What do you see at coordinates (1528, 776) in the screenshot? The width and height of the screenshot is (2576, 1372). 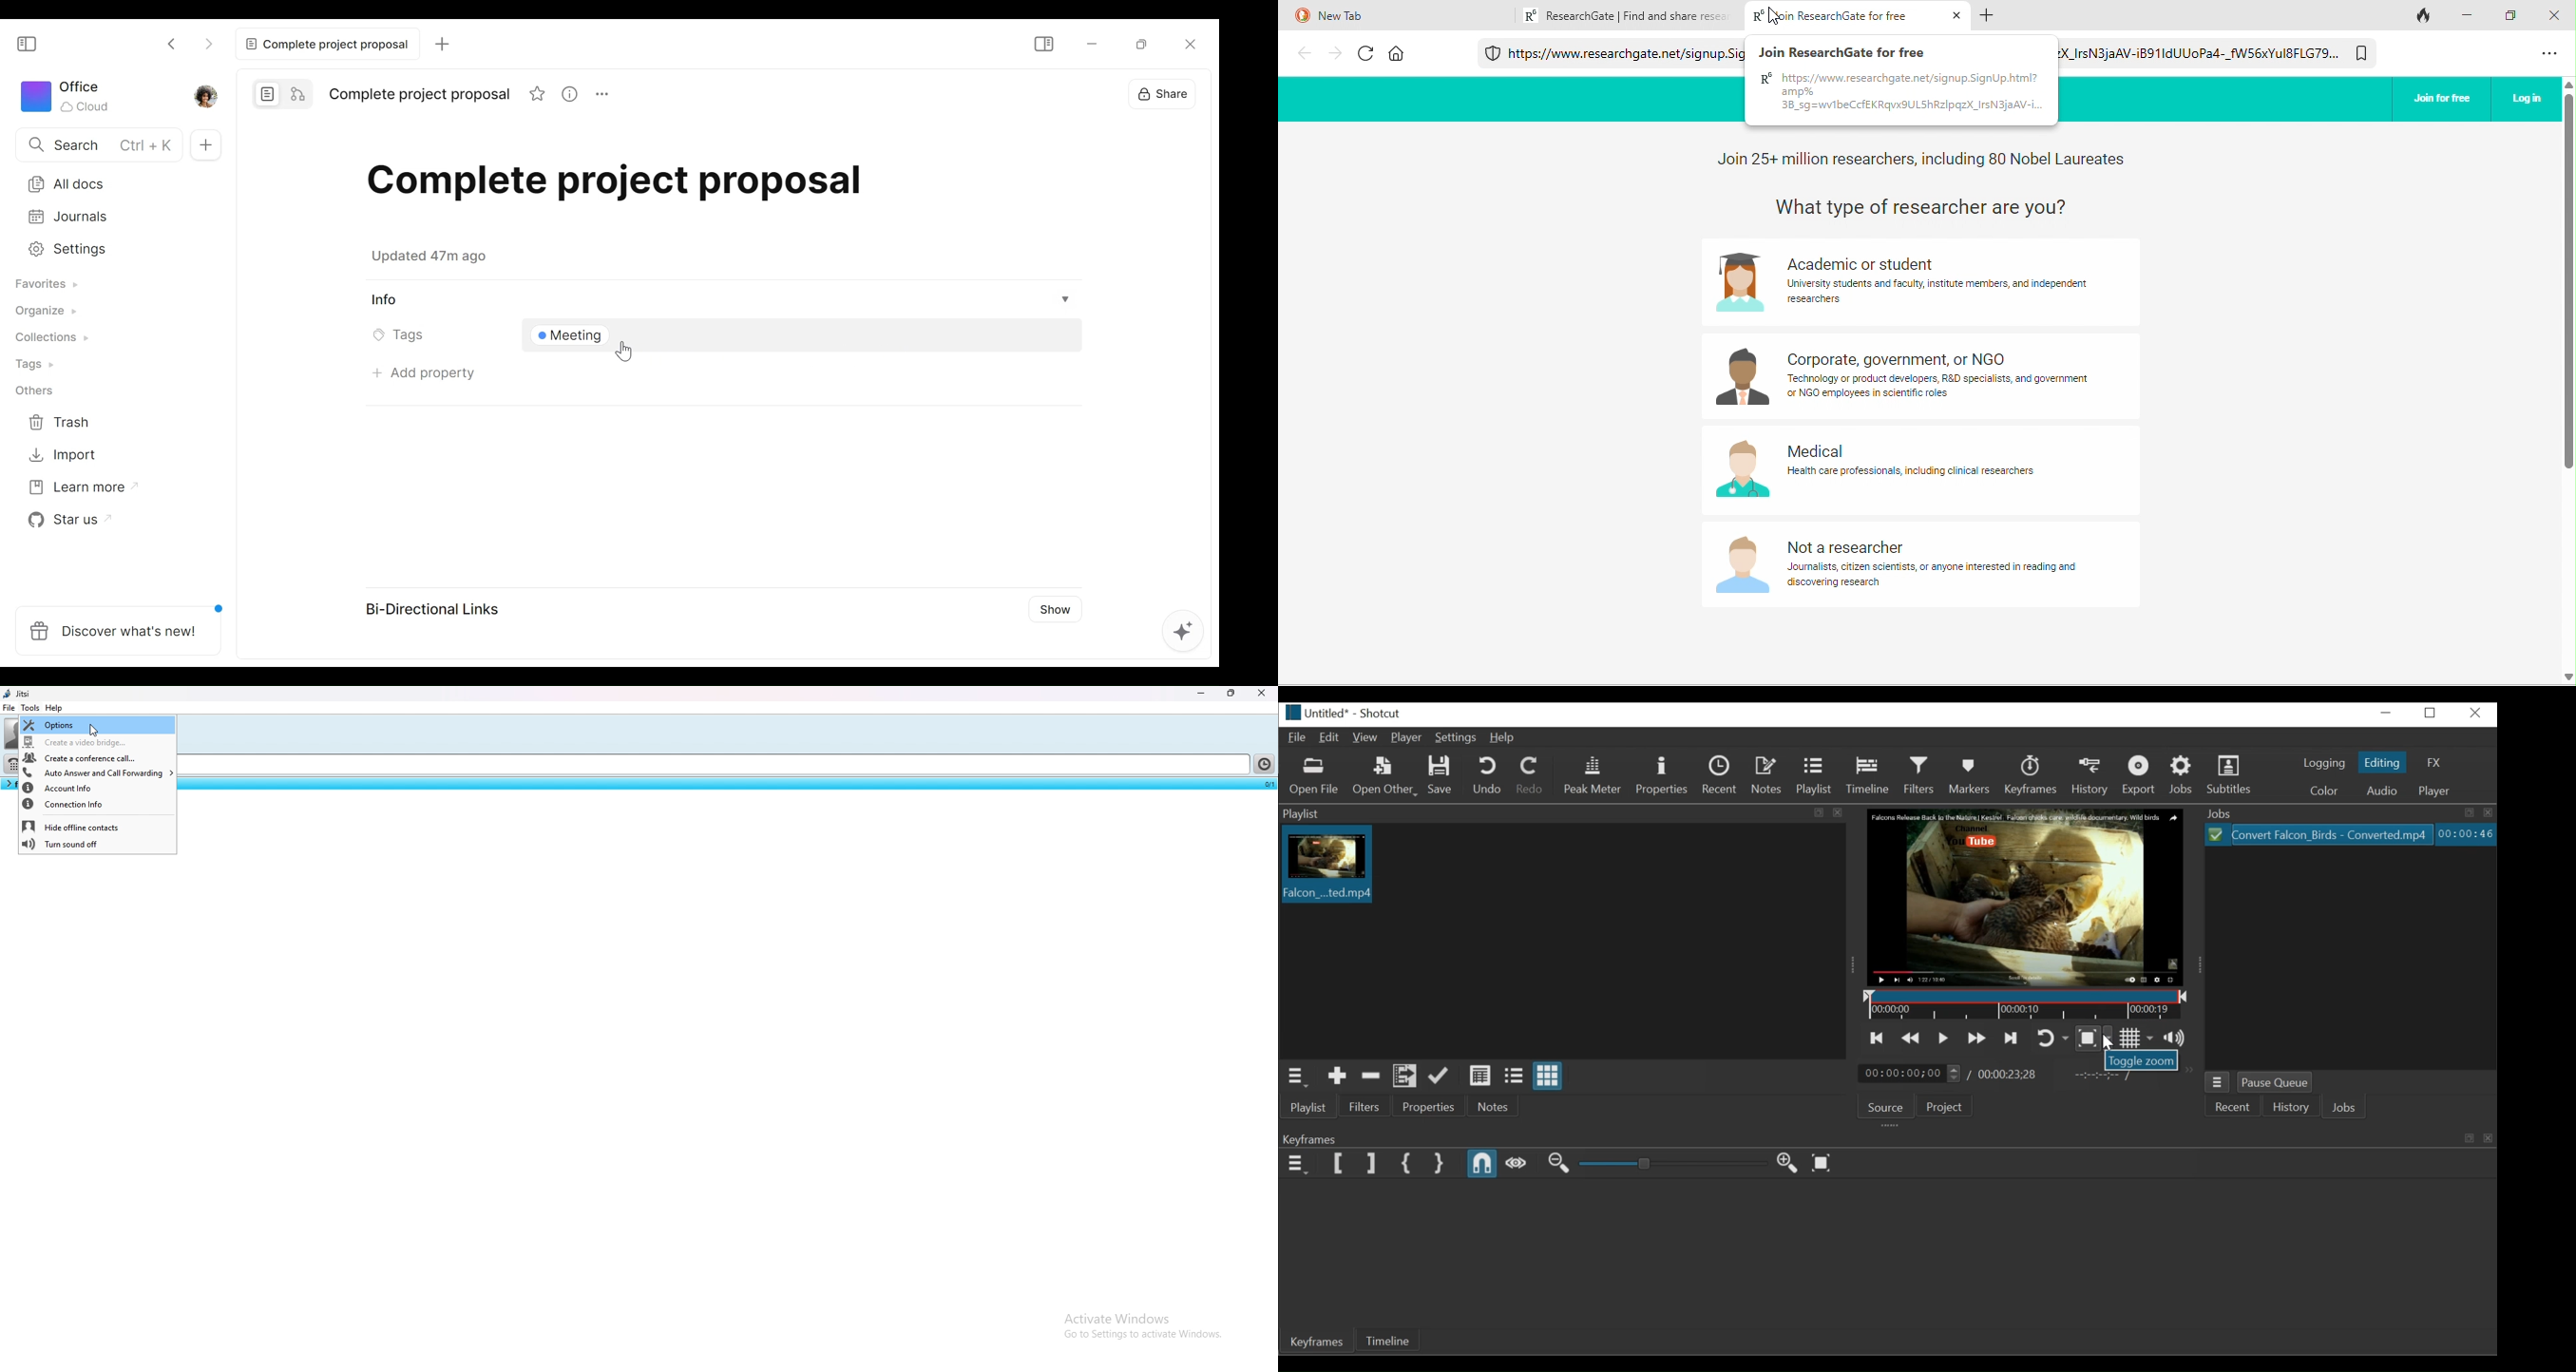 I see `Redo` at bounding box center [1528, 776].